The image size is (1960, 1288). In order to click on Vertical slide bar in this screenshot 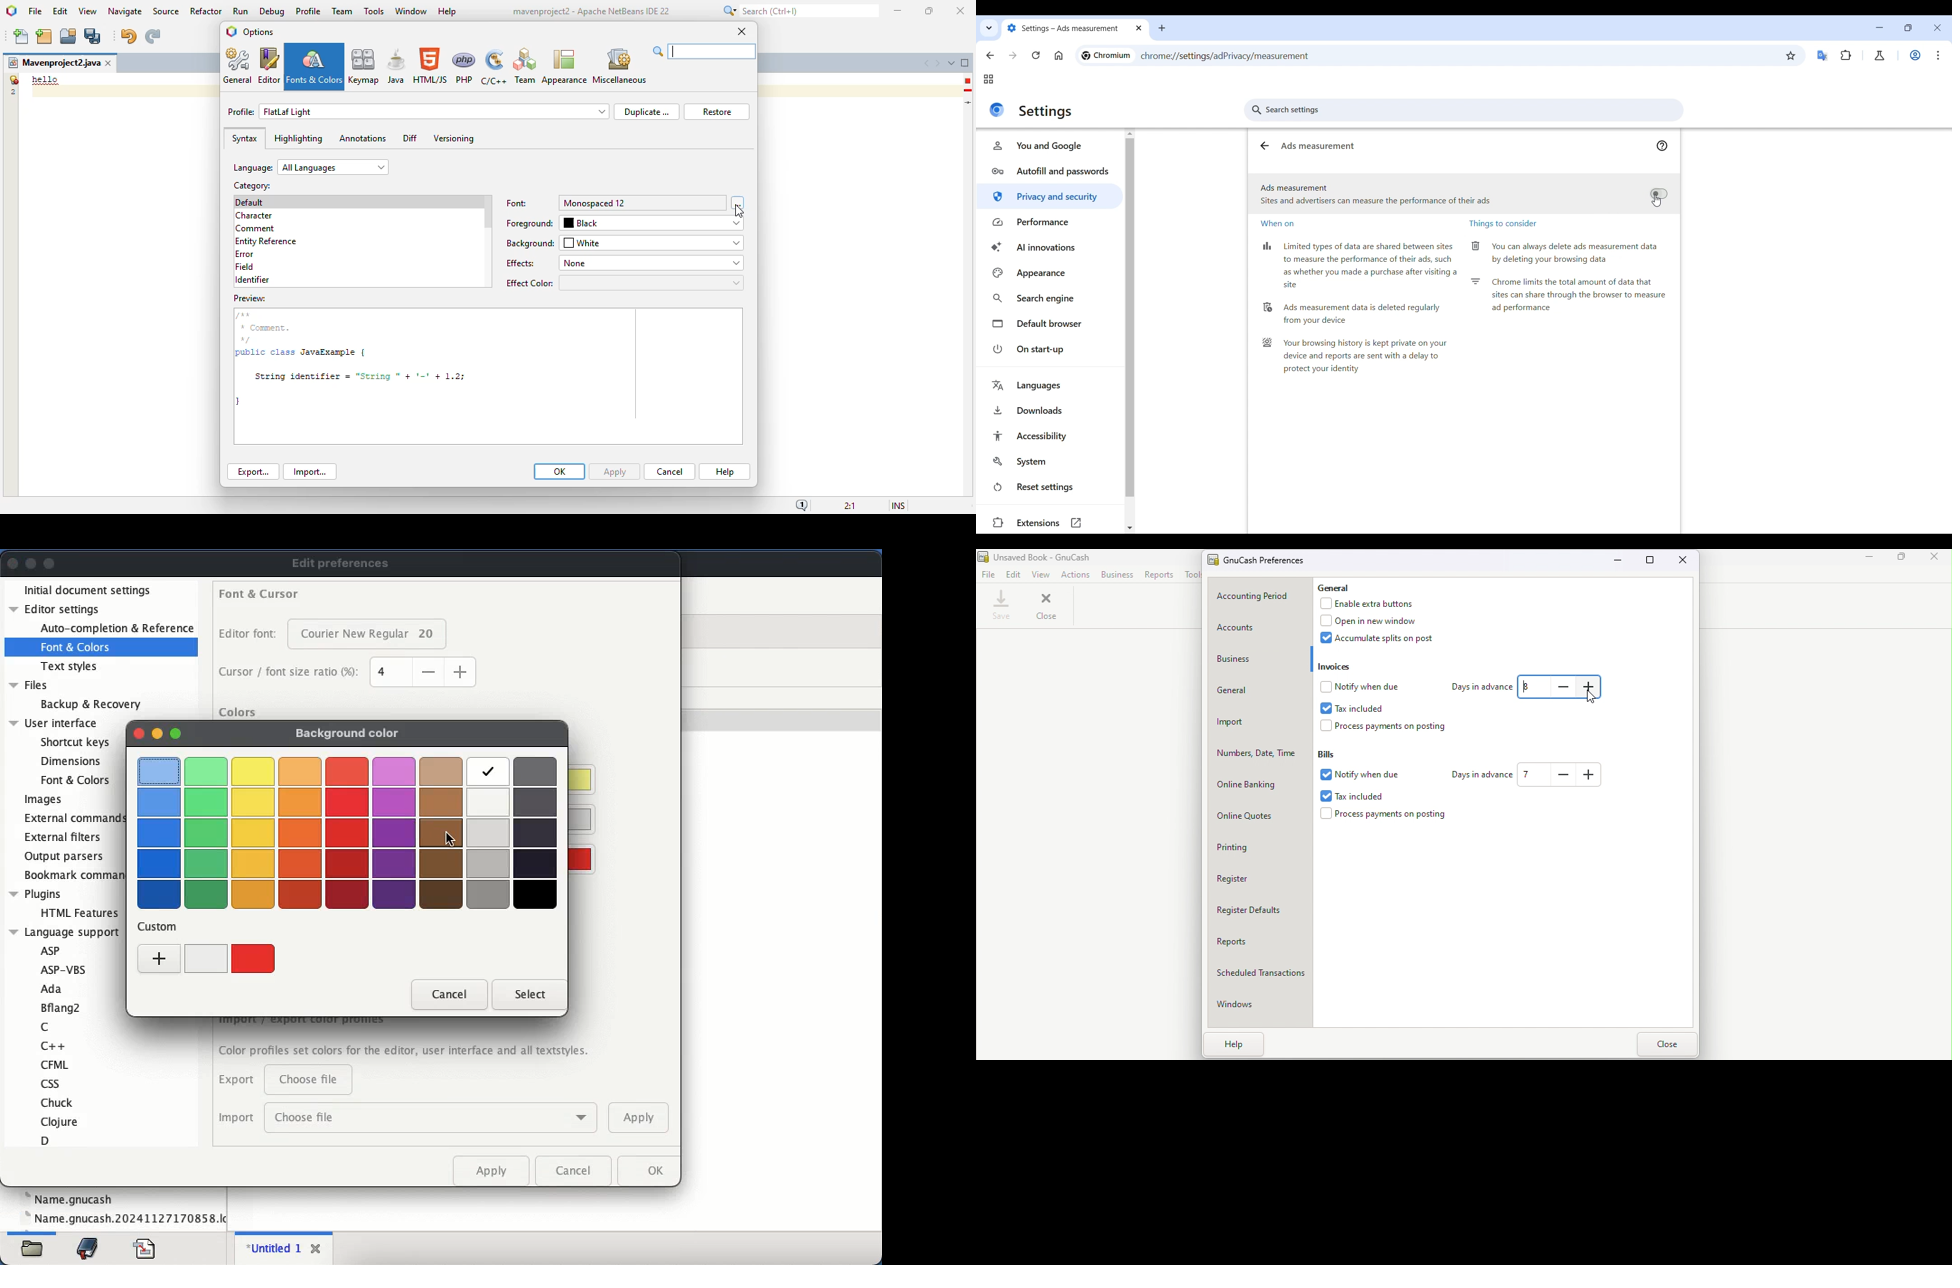, I will do `click(1130, 317)`.